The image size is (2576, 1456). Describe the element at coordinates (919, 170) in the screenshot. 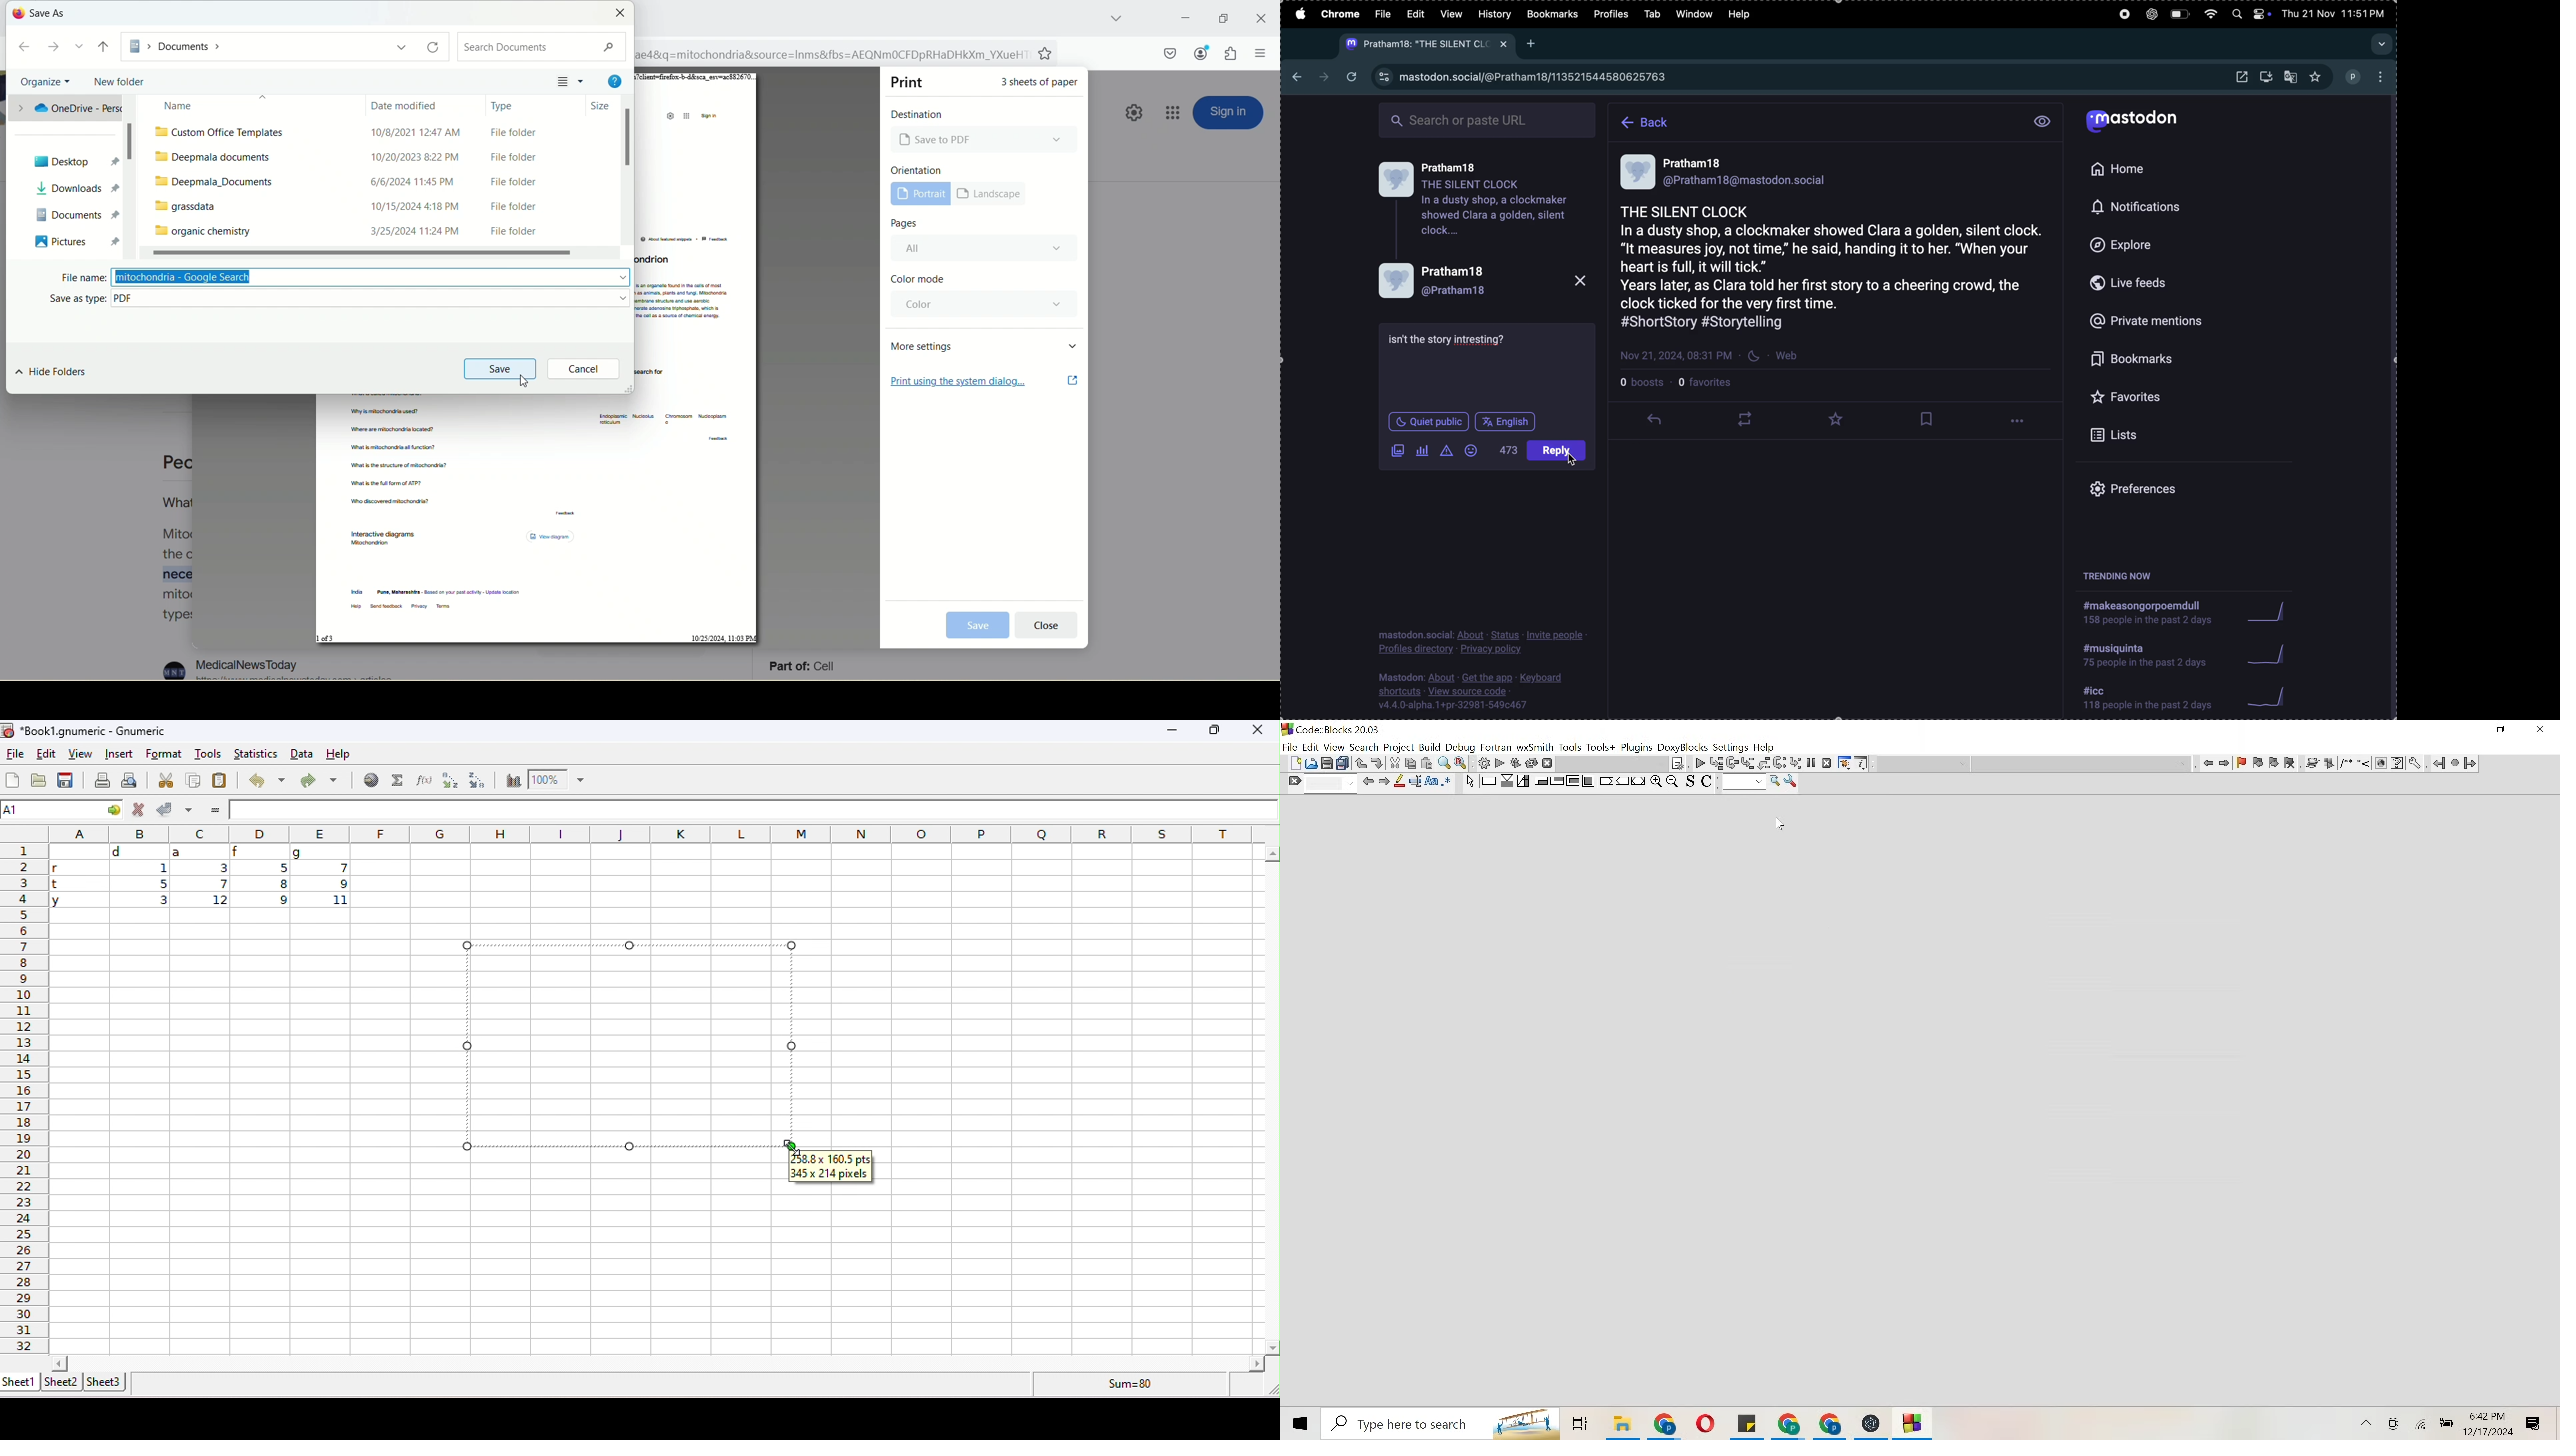

I see `orientation` at that location.